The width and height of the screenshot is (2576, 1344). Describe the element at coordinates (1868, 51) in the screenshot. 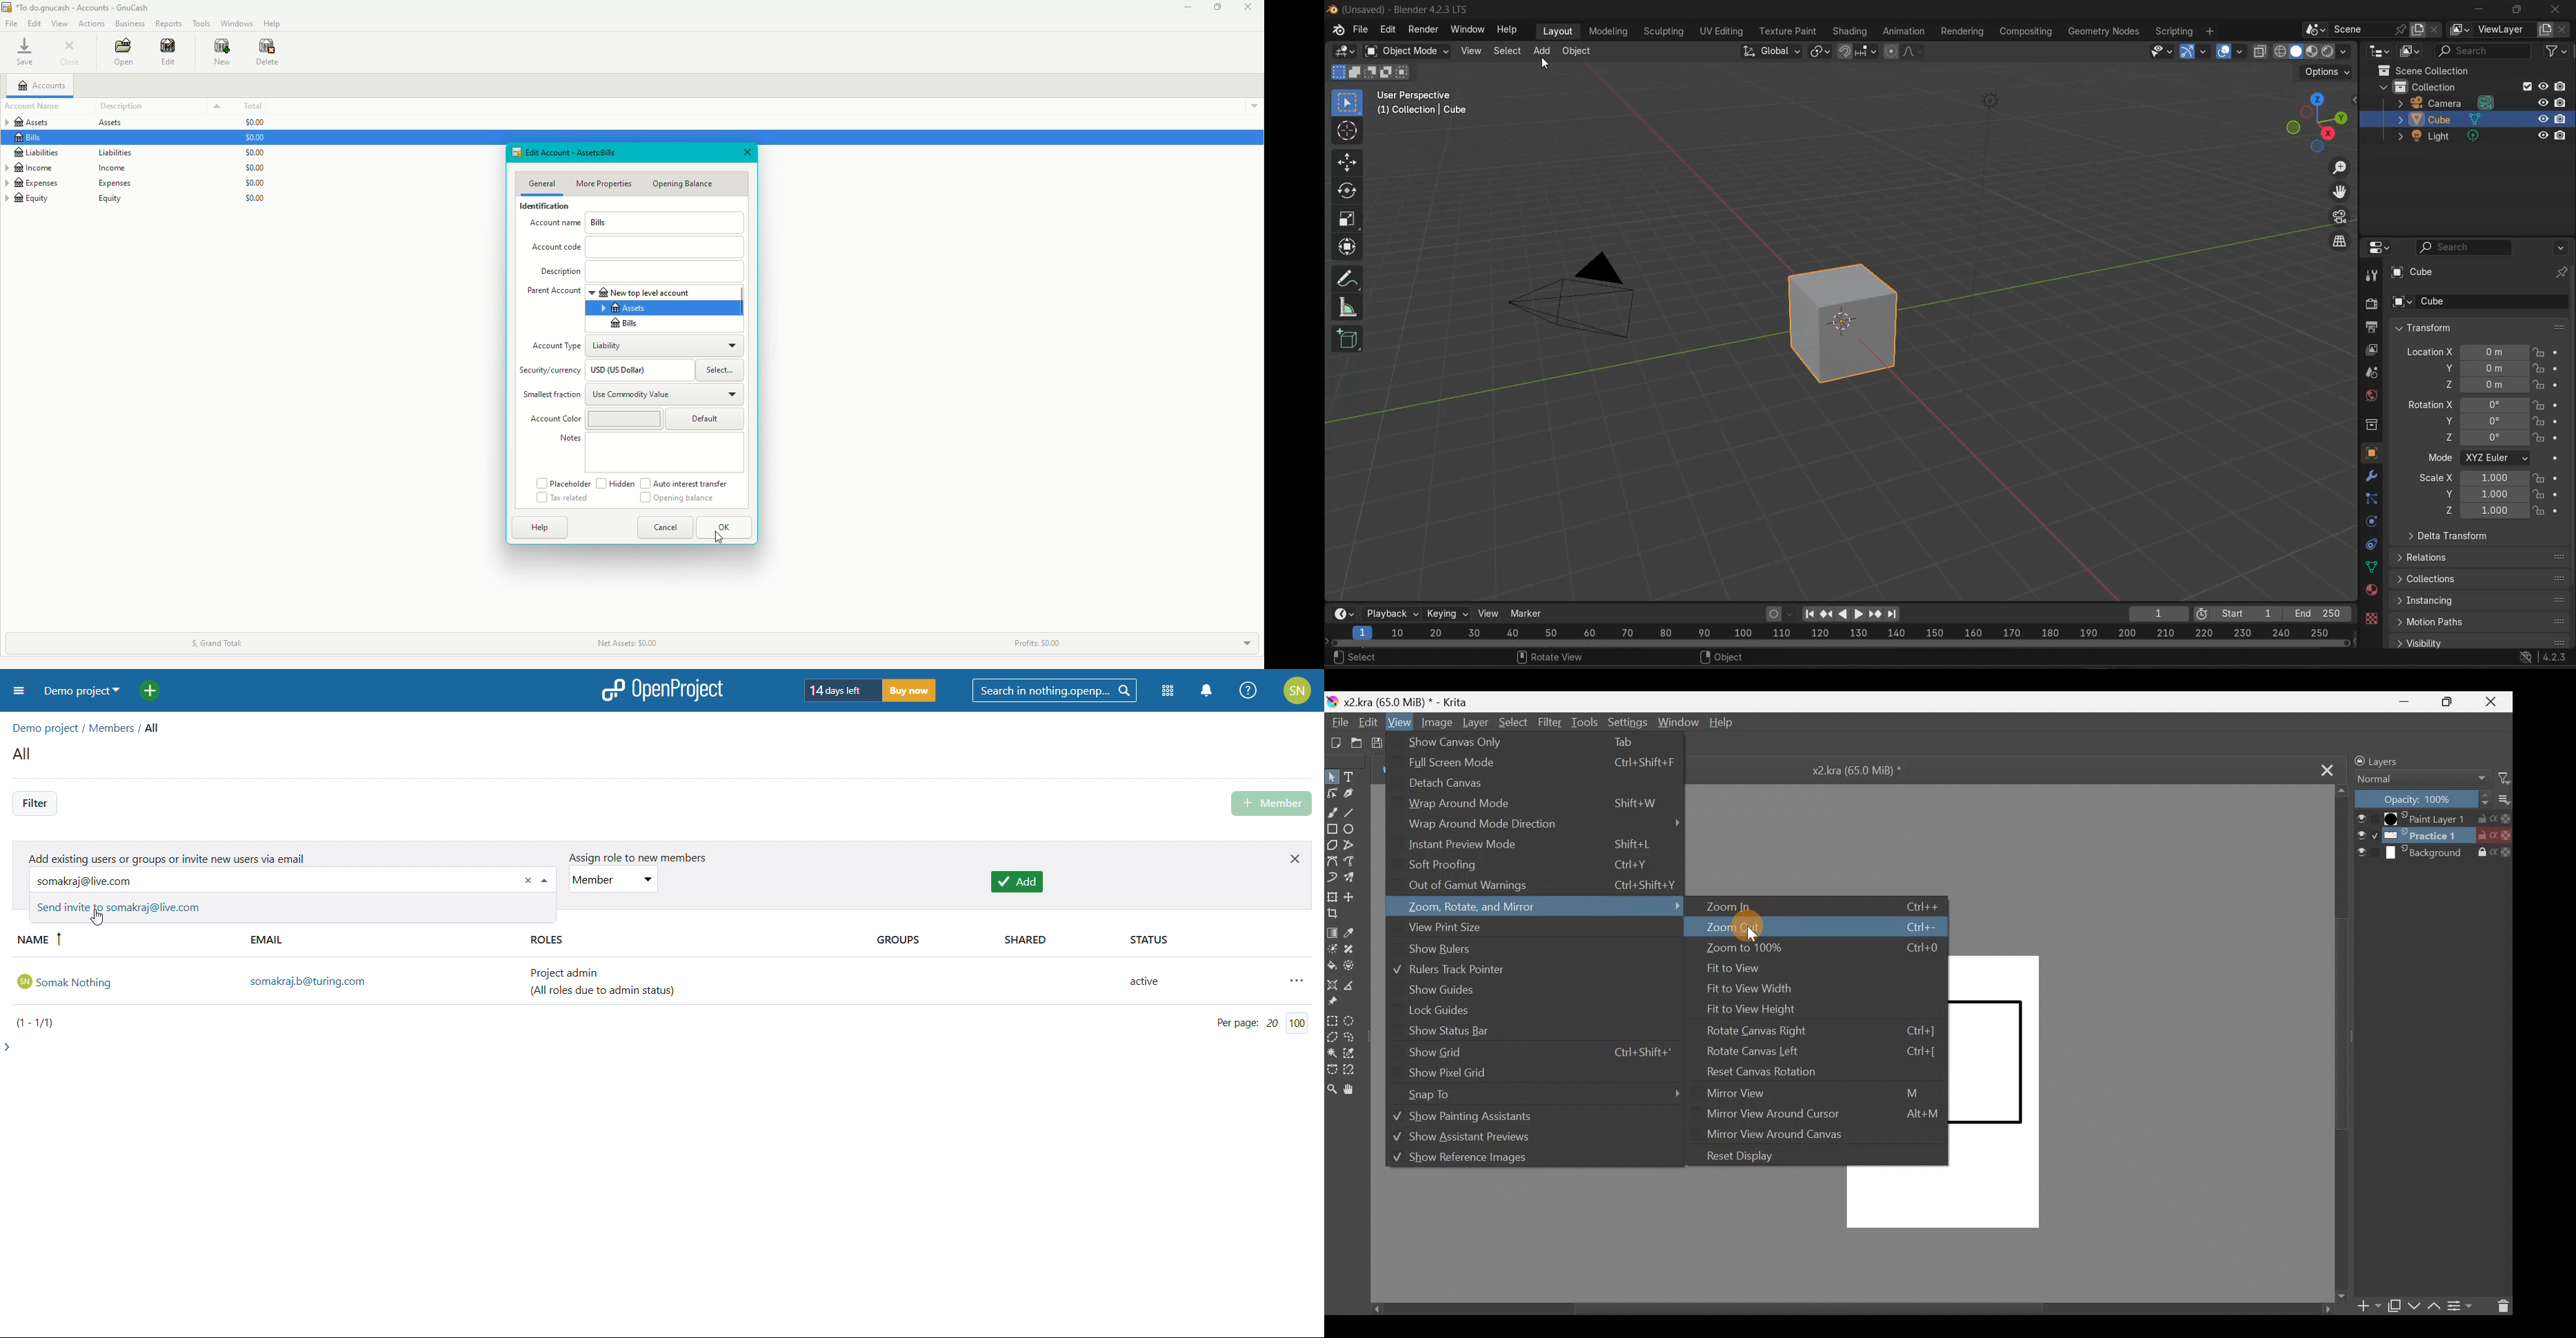

I see `snapping` at that location.